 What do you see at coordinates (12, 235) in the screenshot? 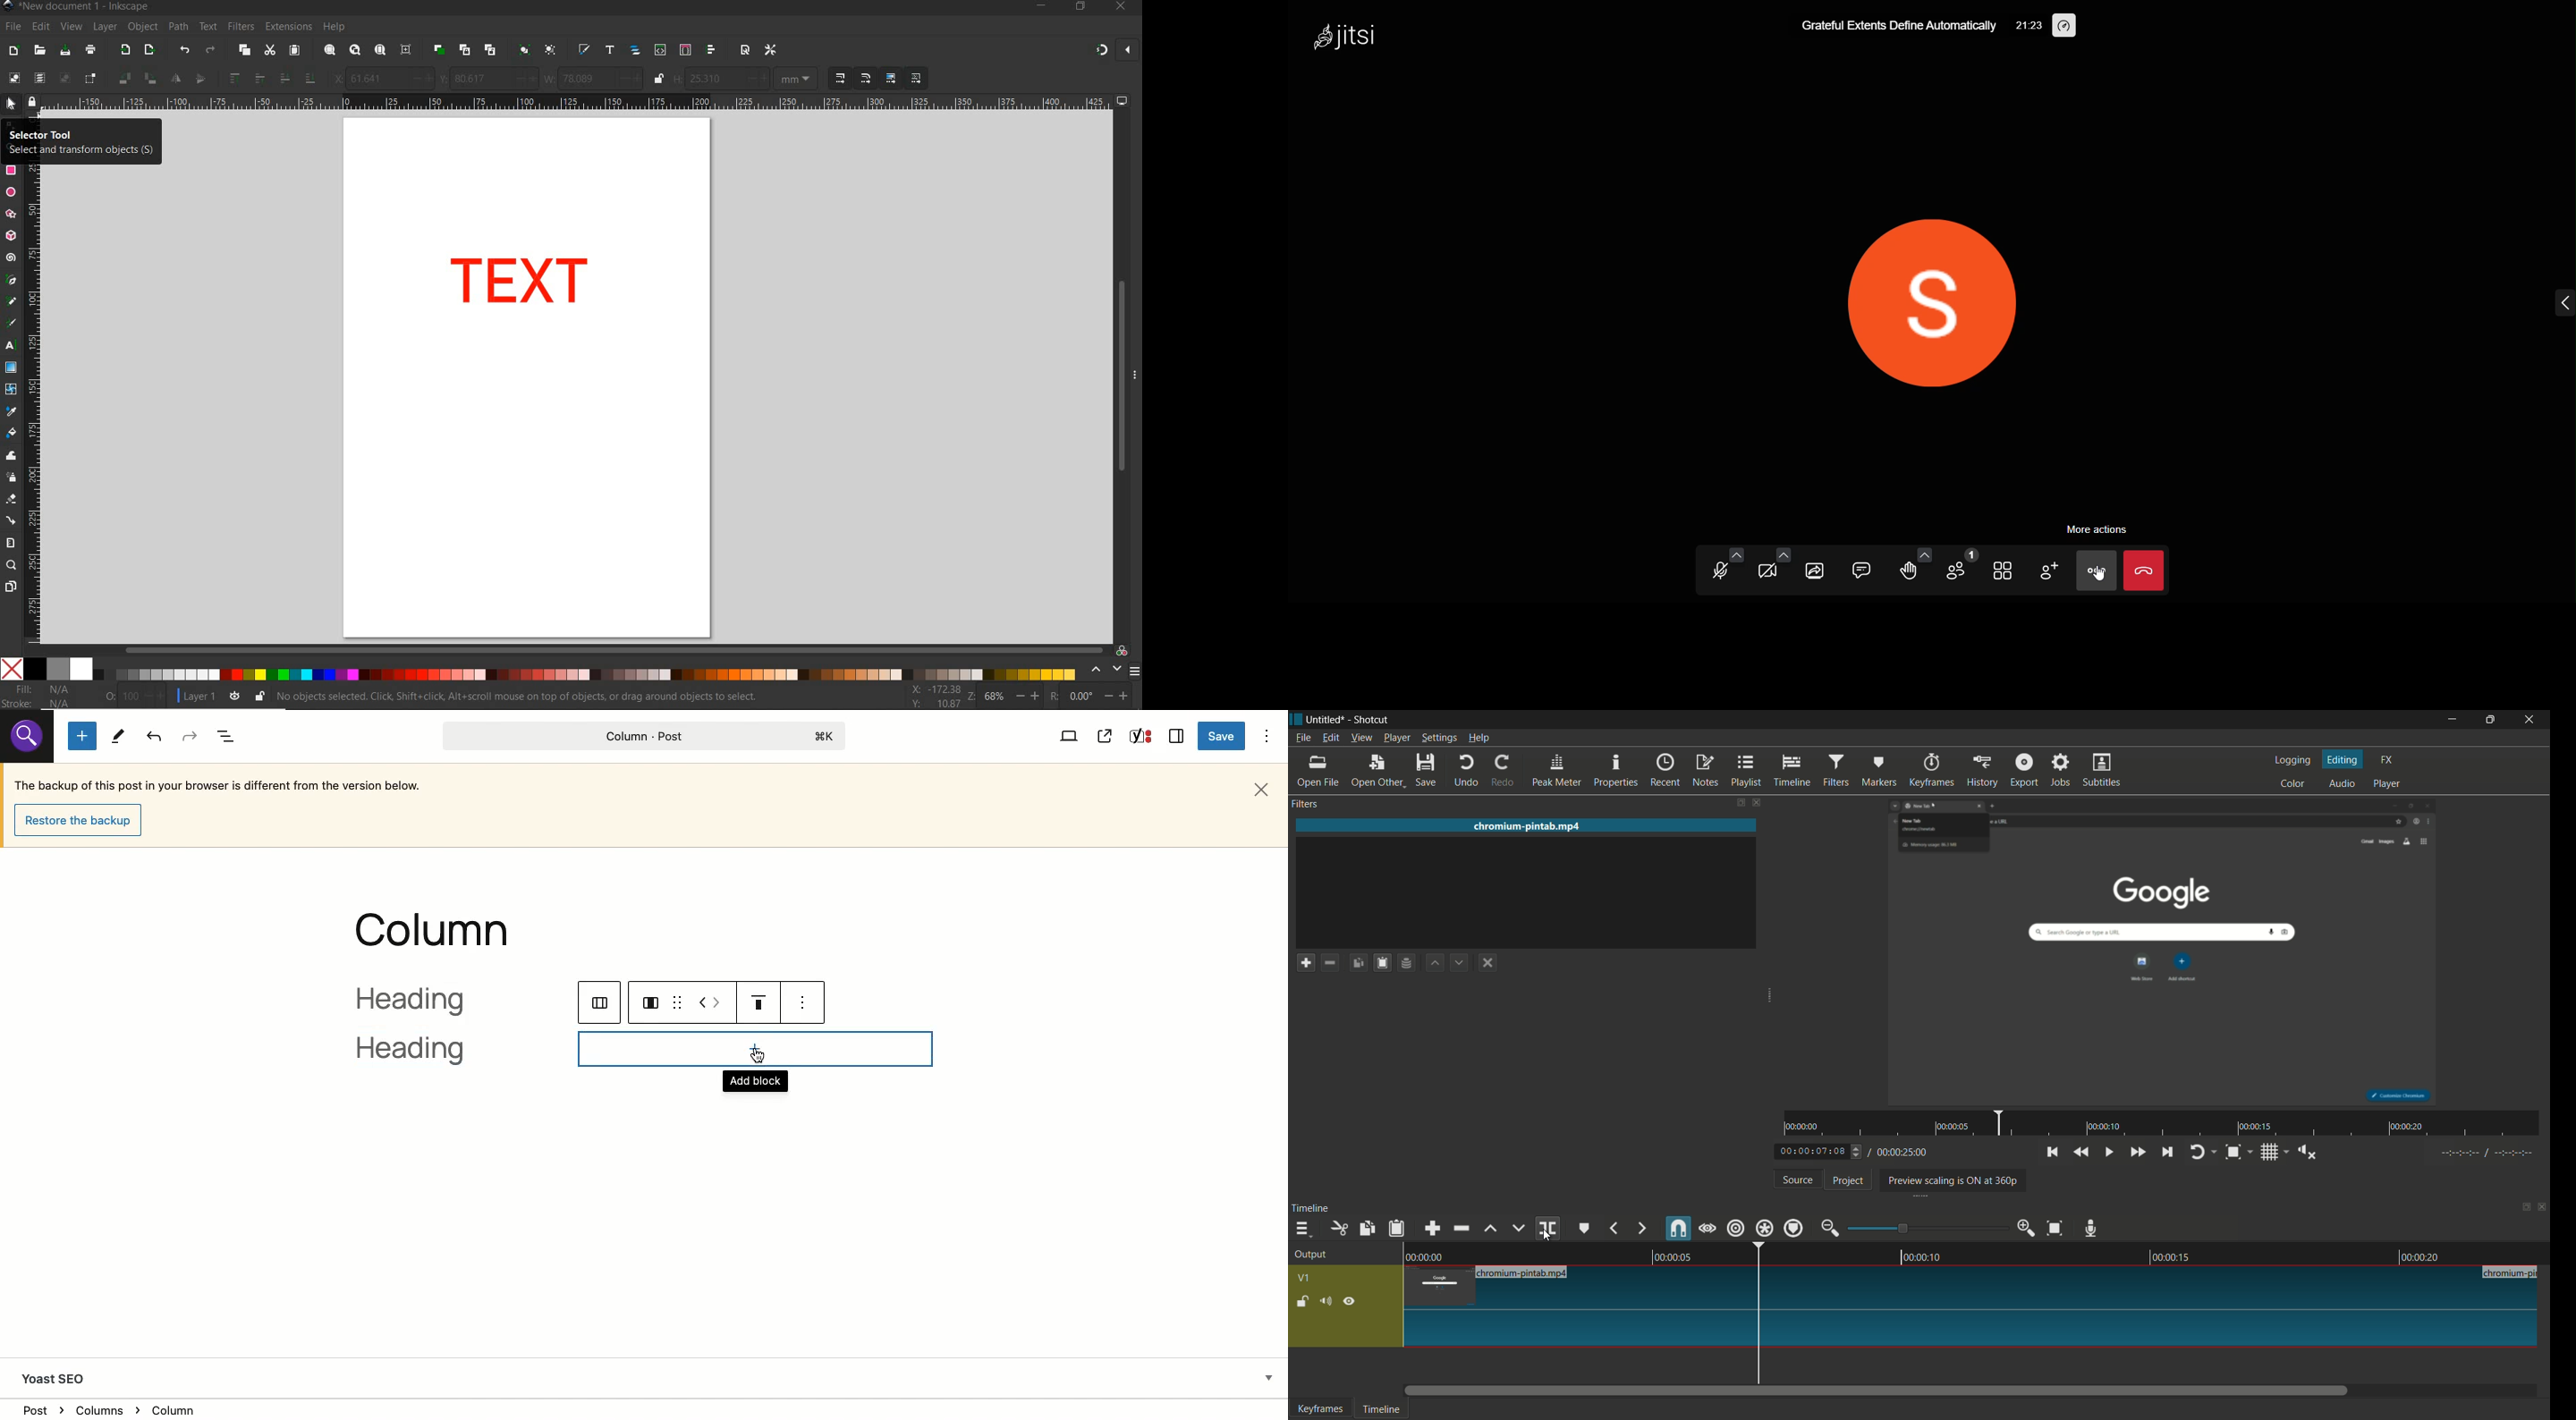
I see `3d box tool` at bounding box center [12, 235].